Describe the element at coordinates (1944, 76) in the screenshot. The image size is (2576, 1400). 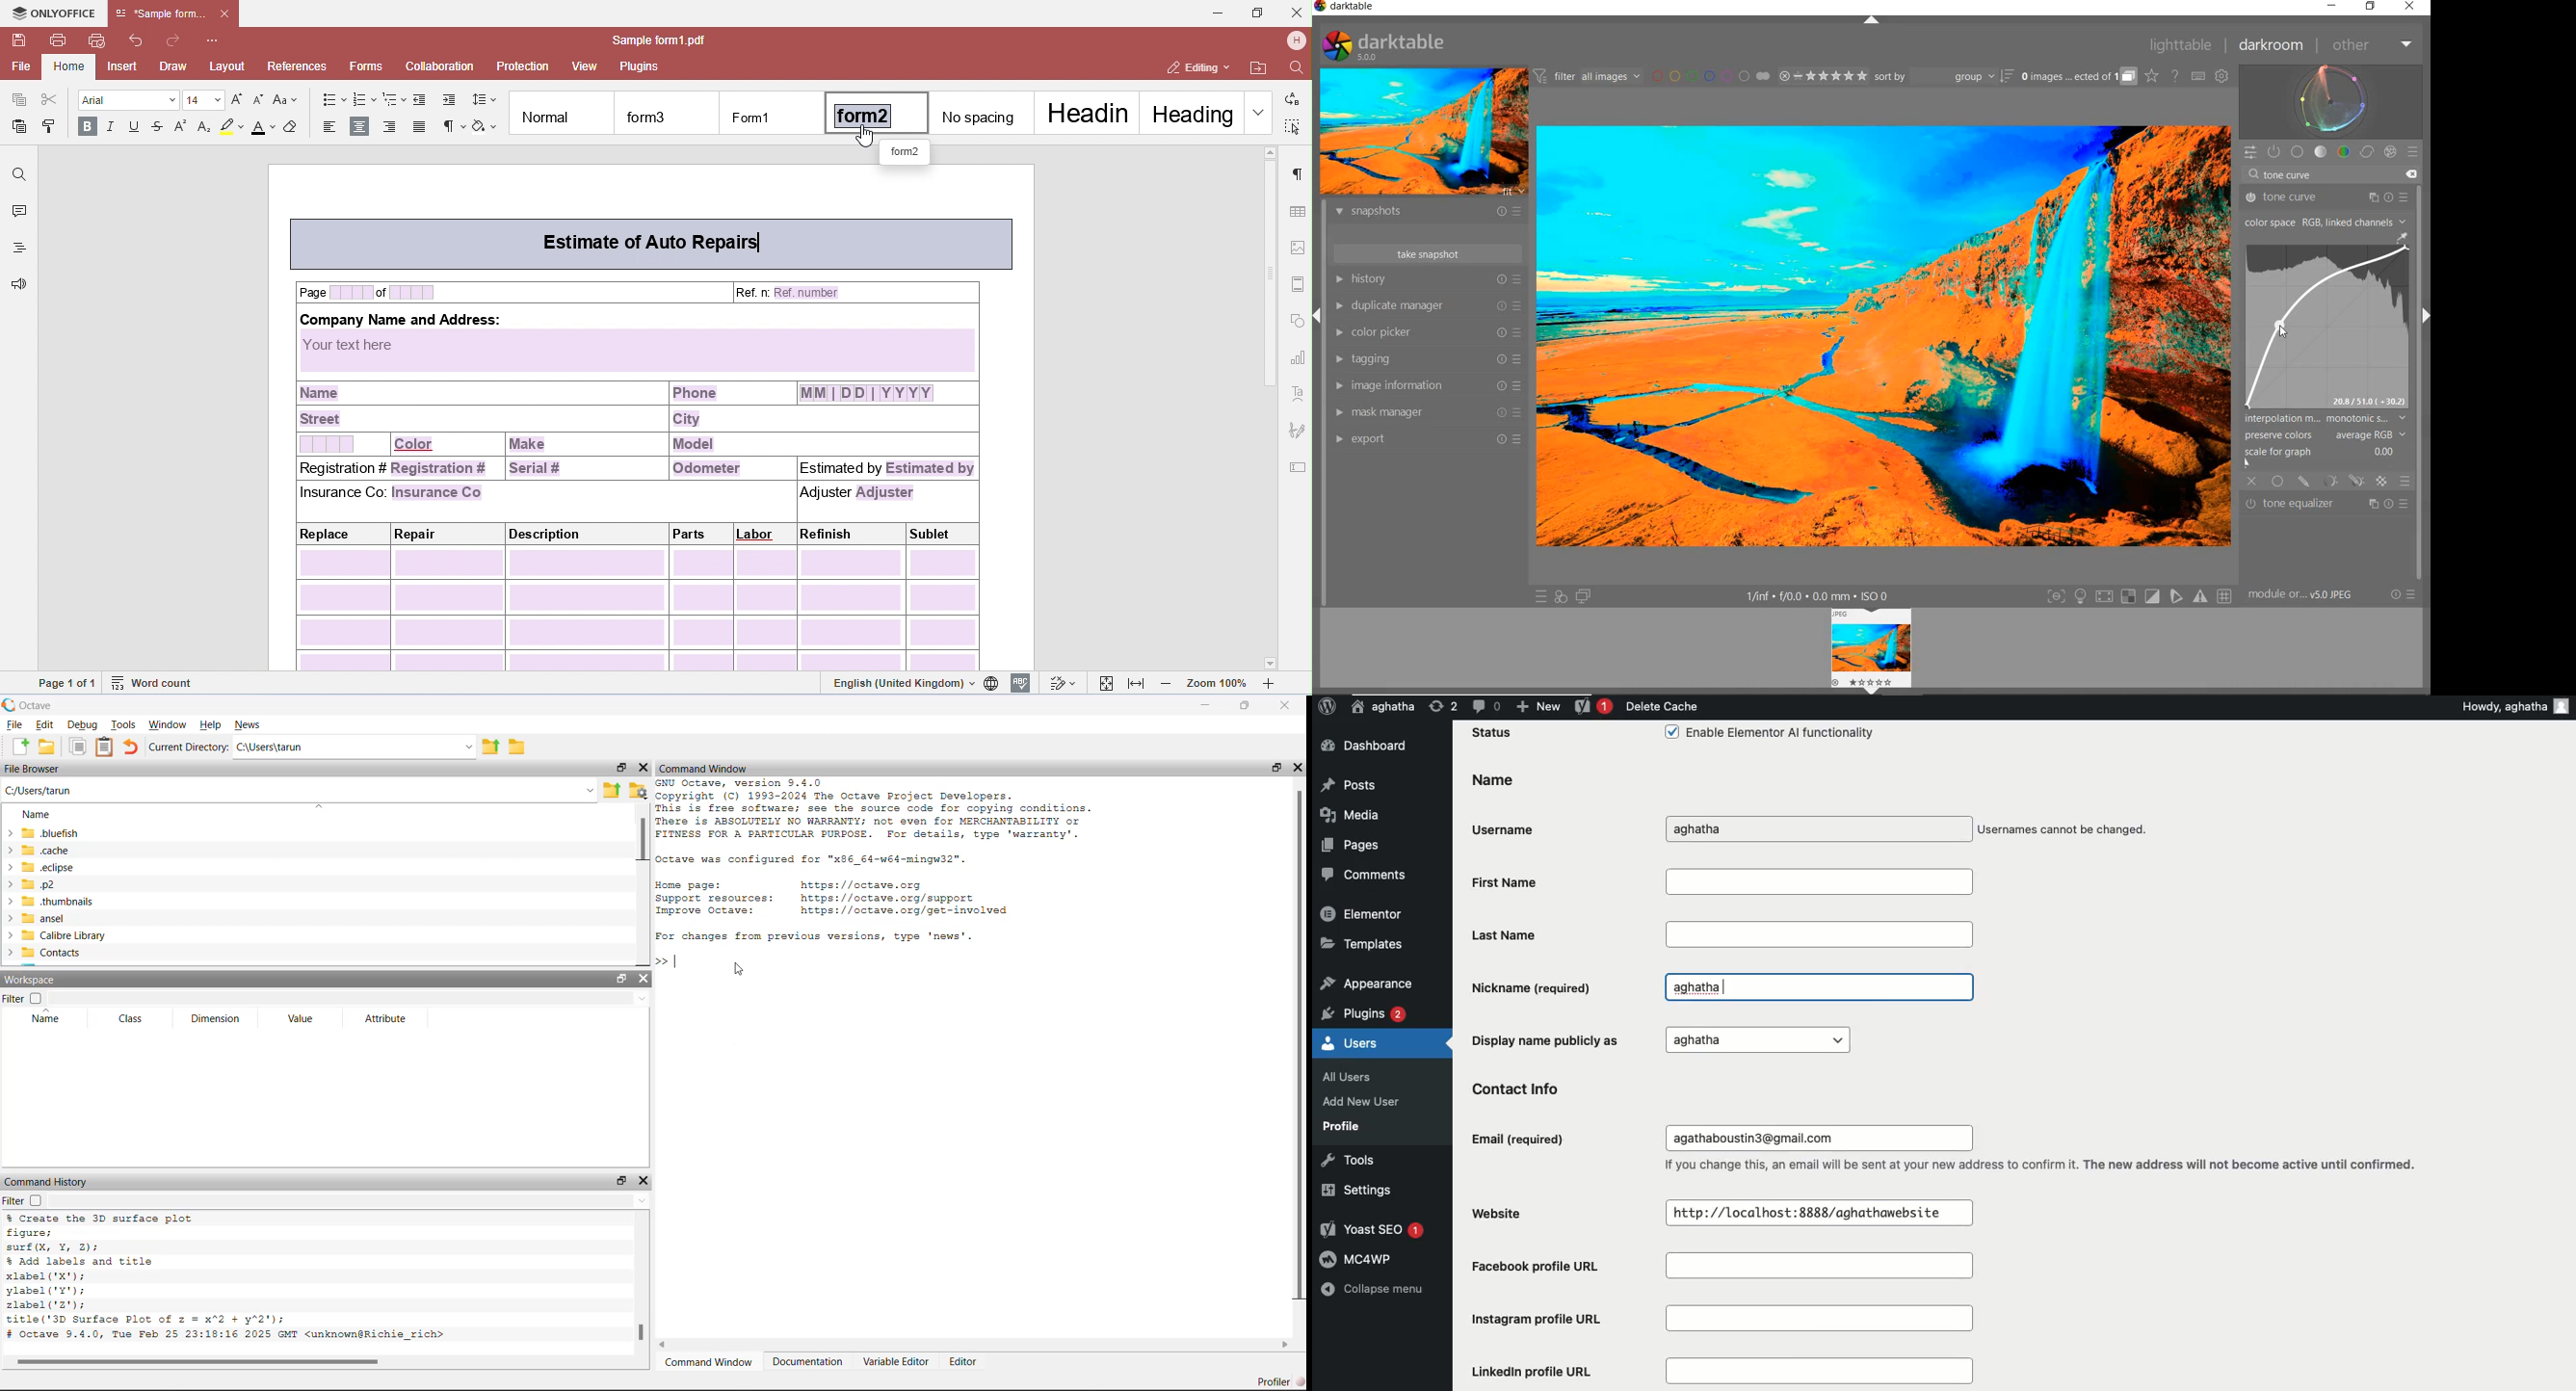
I see `sort by` at that location.